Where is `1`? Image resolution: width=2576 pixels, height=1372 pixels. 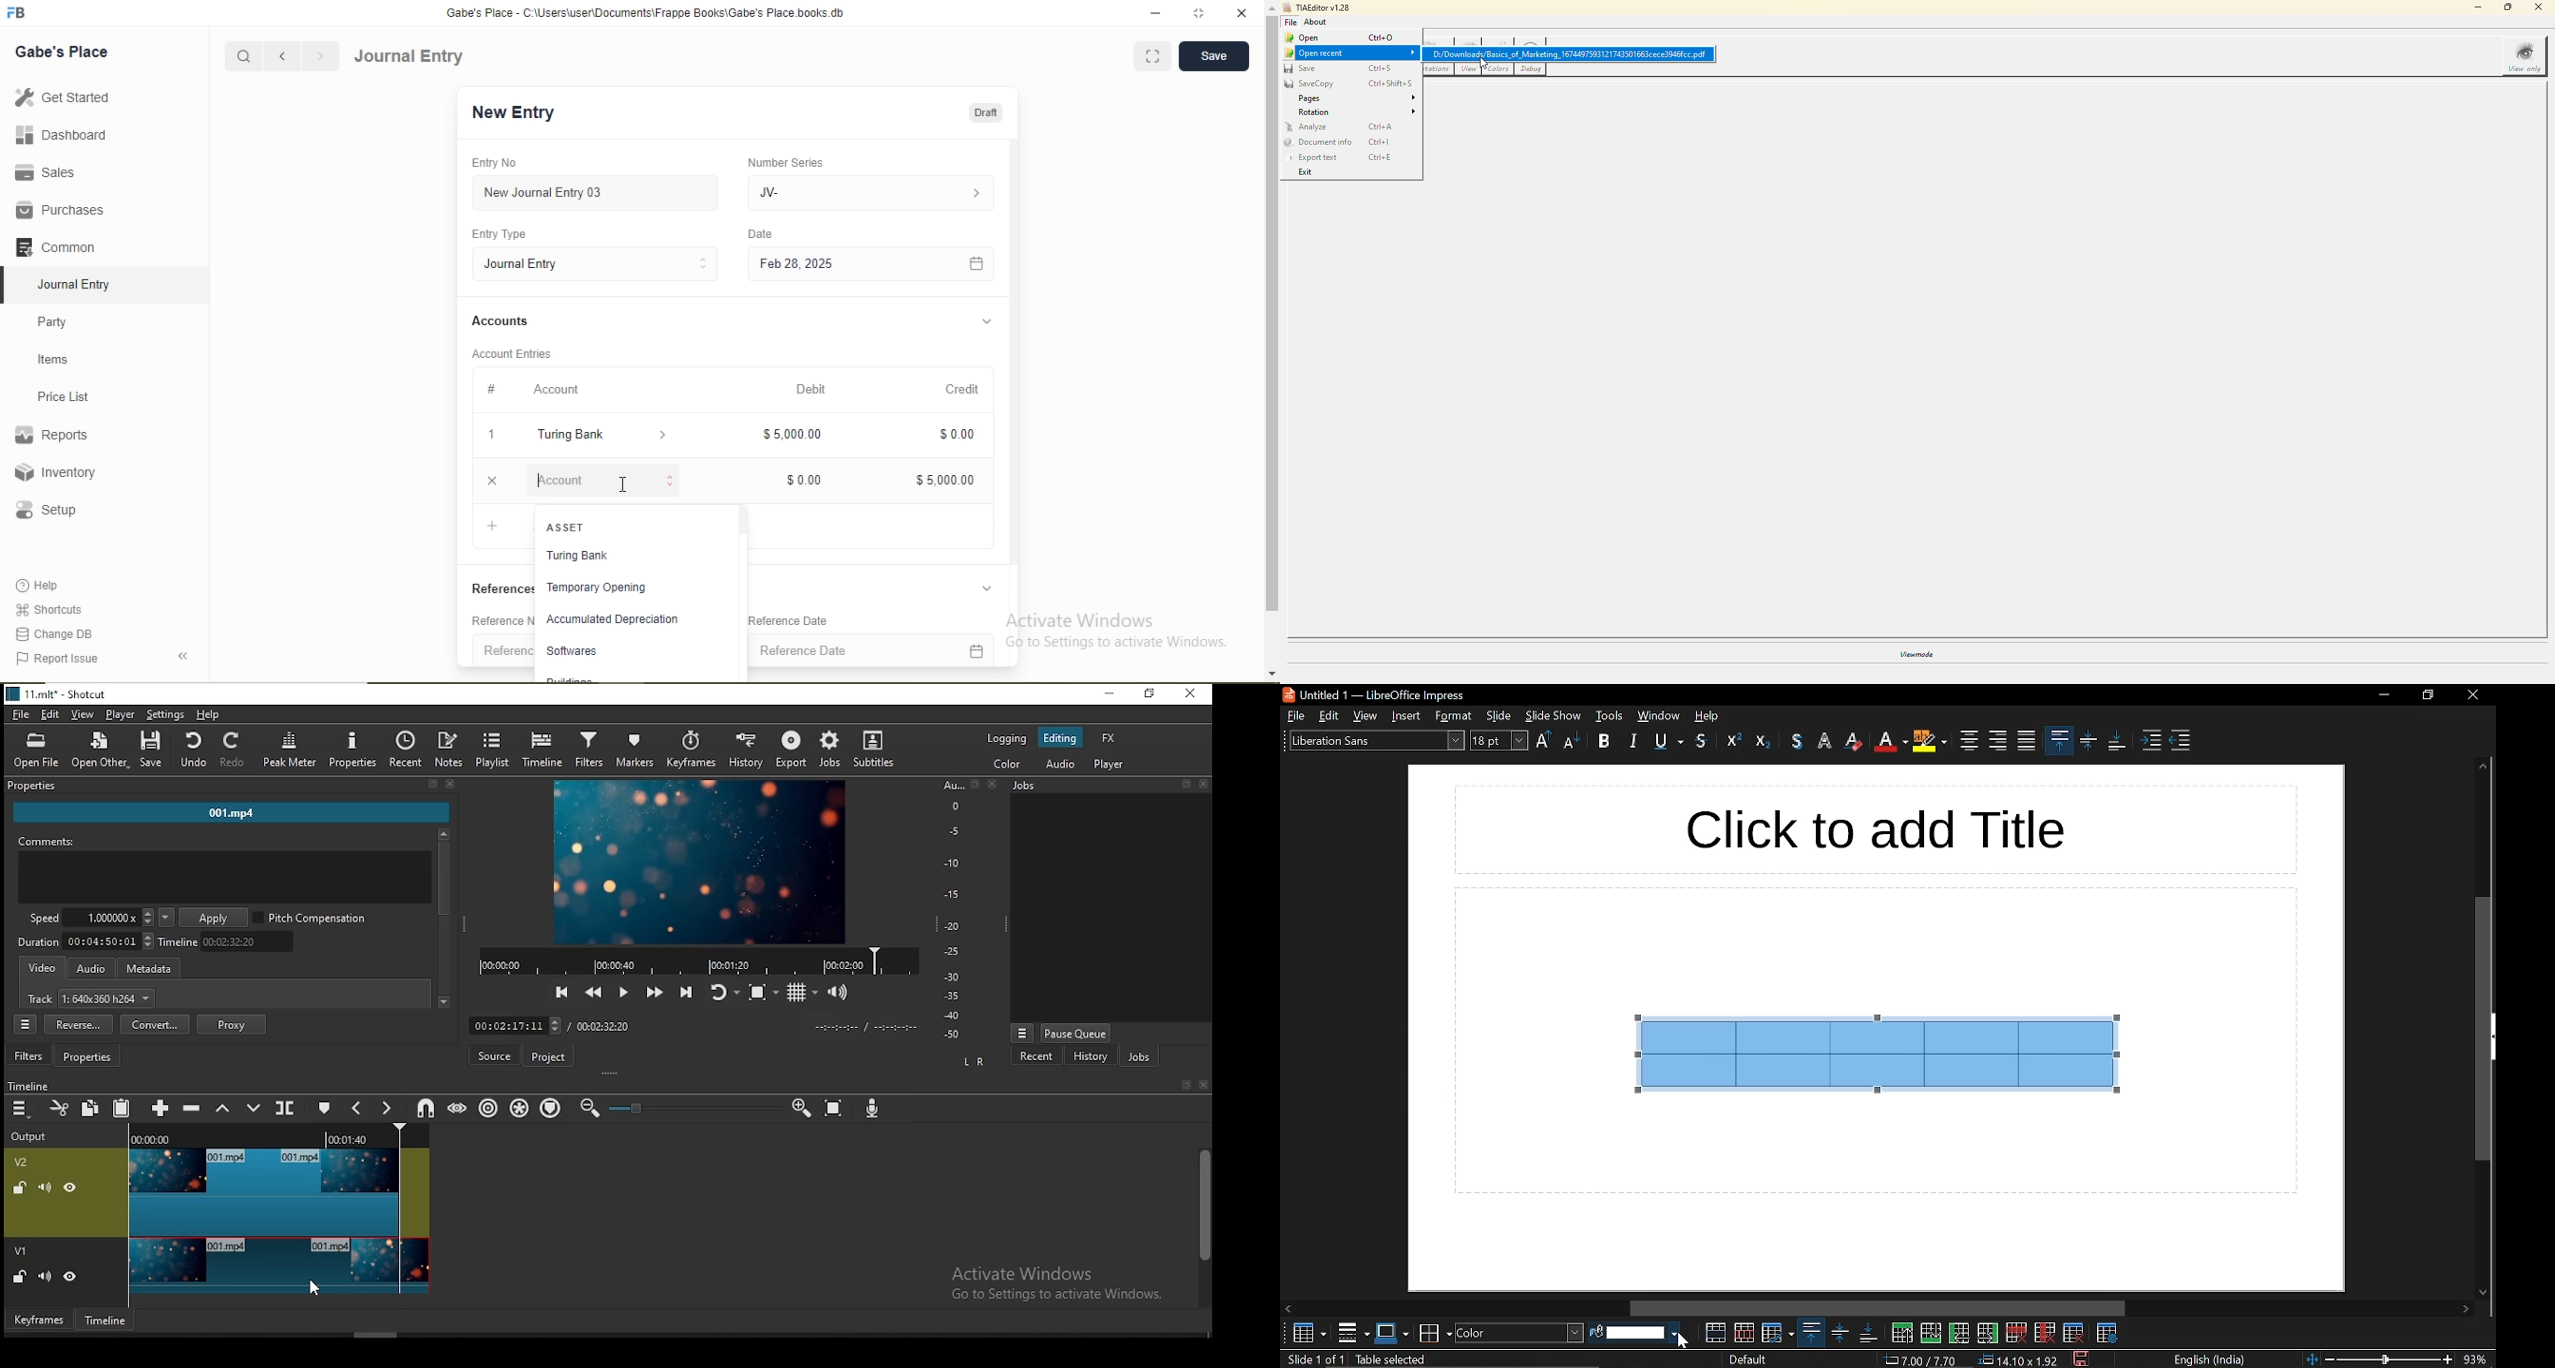 1 is located at coordinates (493, 434).